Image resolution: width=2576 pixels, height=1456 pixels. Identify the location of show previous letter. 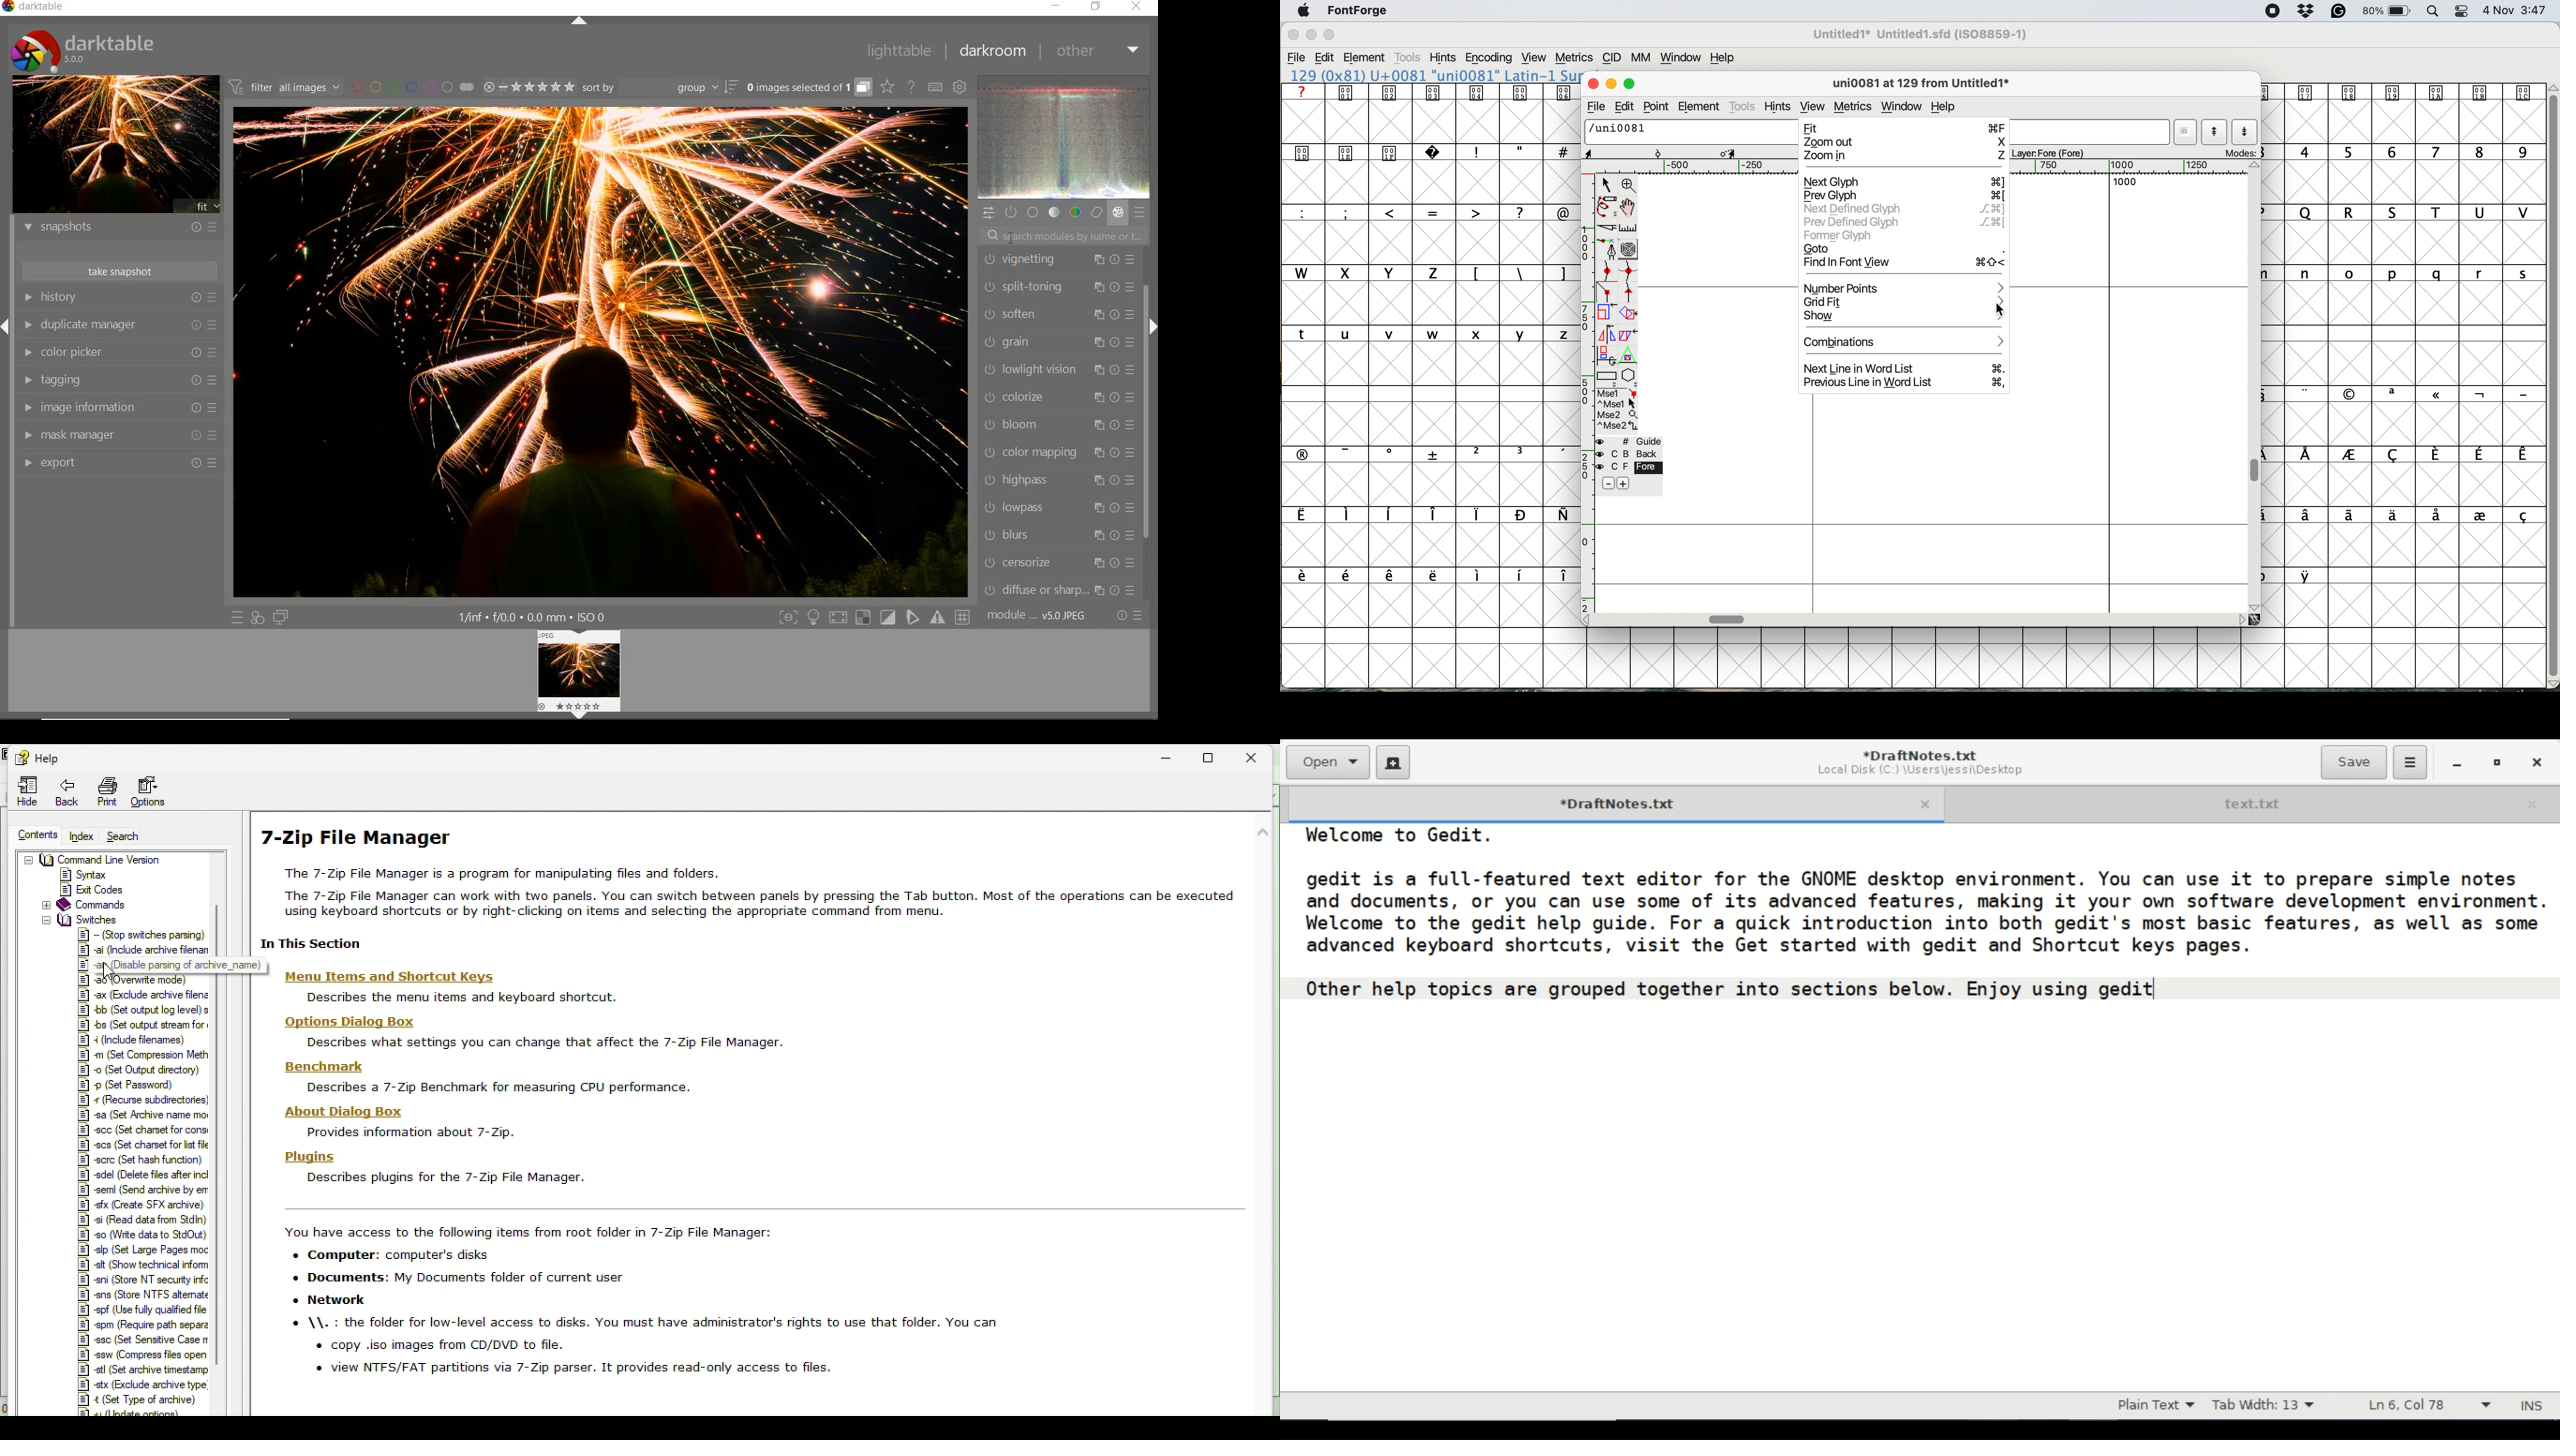
(2214, 132).